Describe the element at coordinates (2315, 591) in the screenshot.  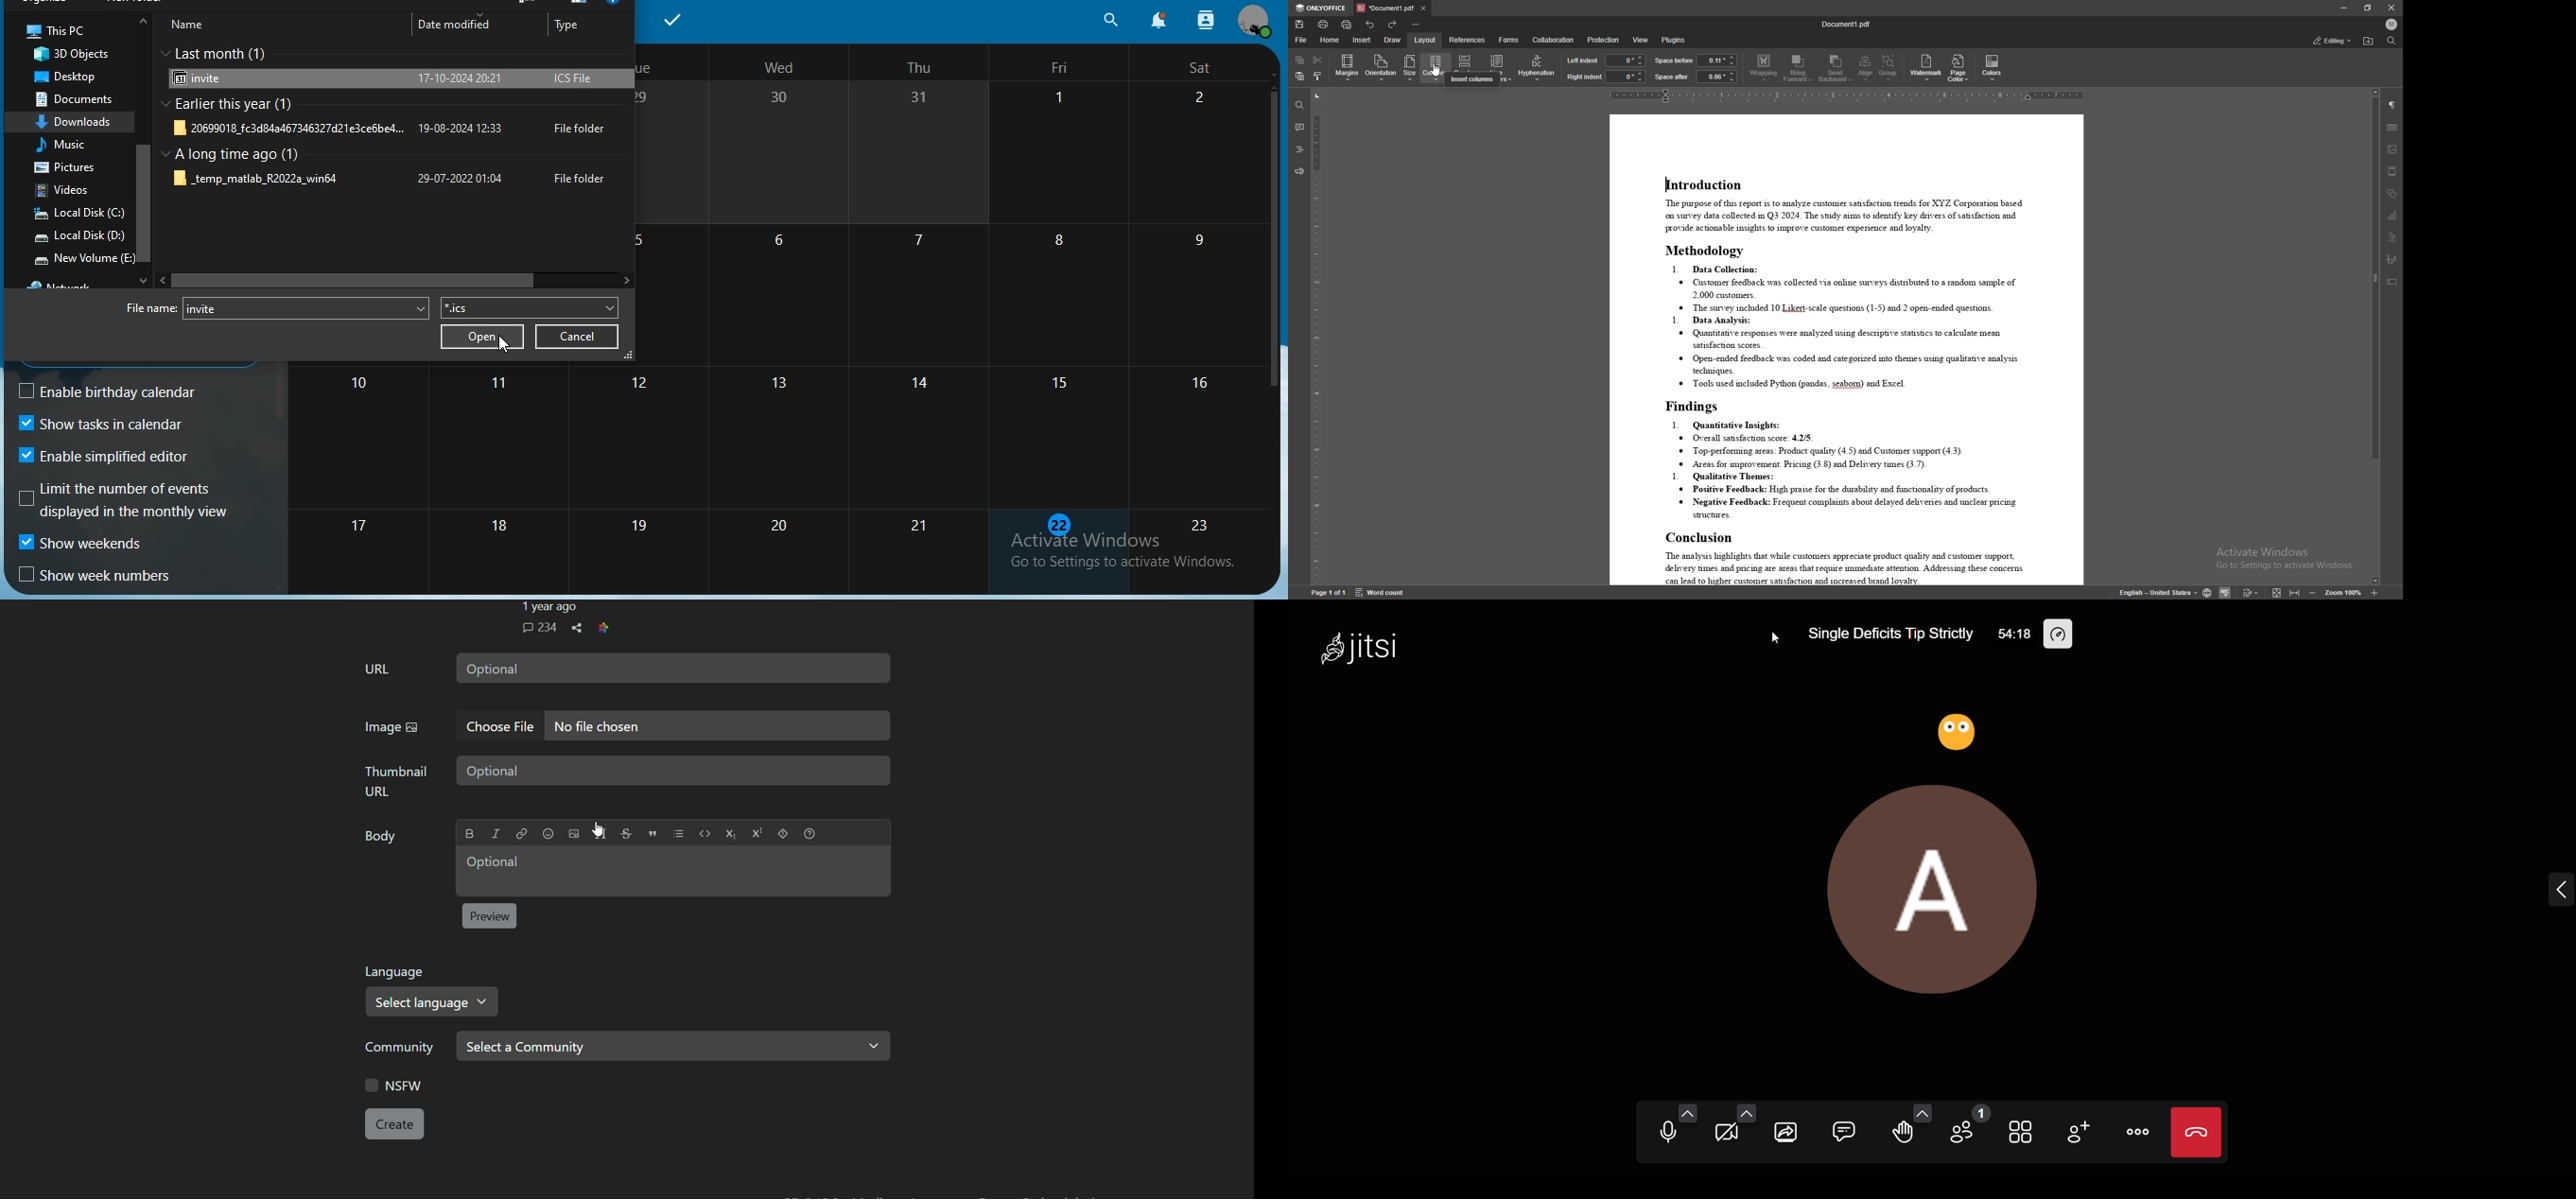
I see `zoom out` at that location.